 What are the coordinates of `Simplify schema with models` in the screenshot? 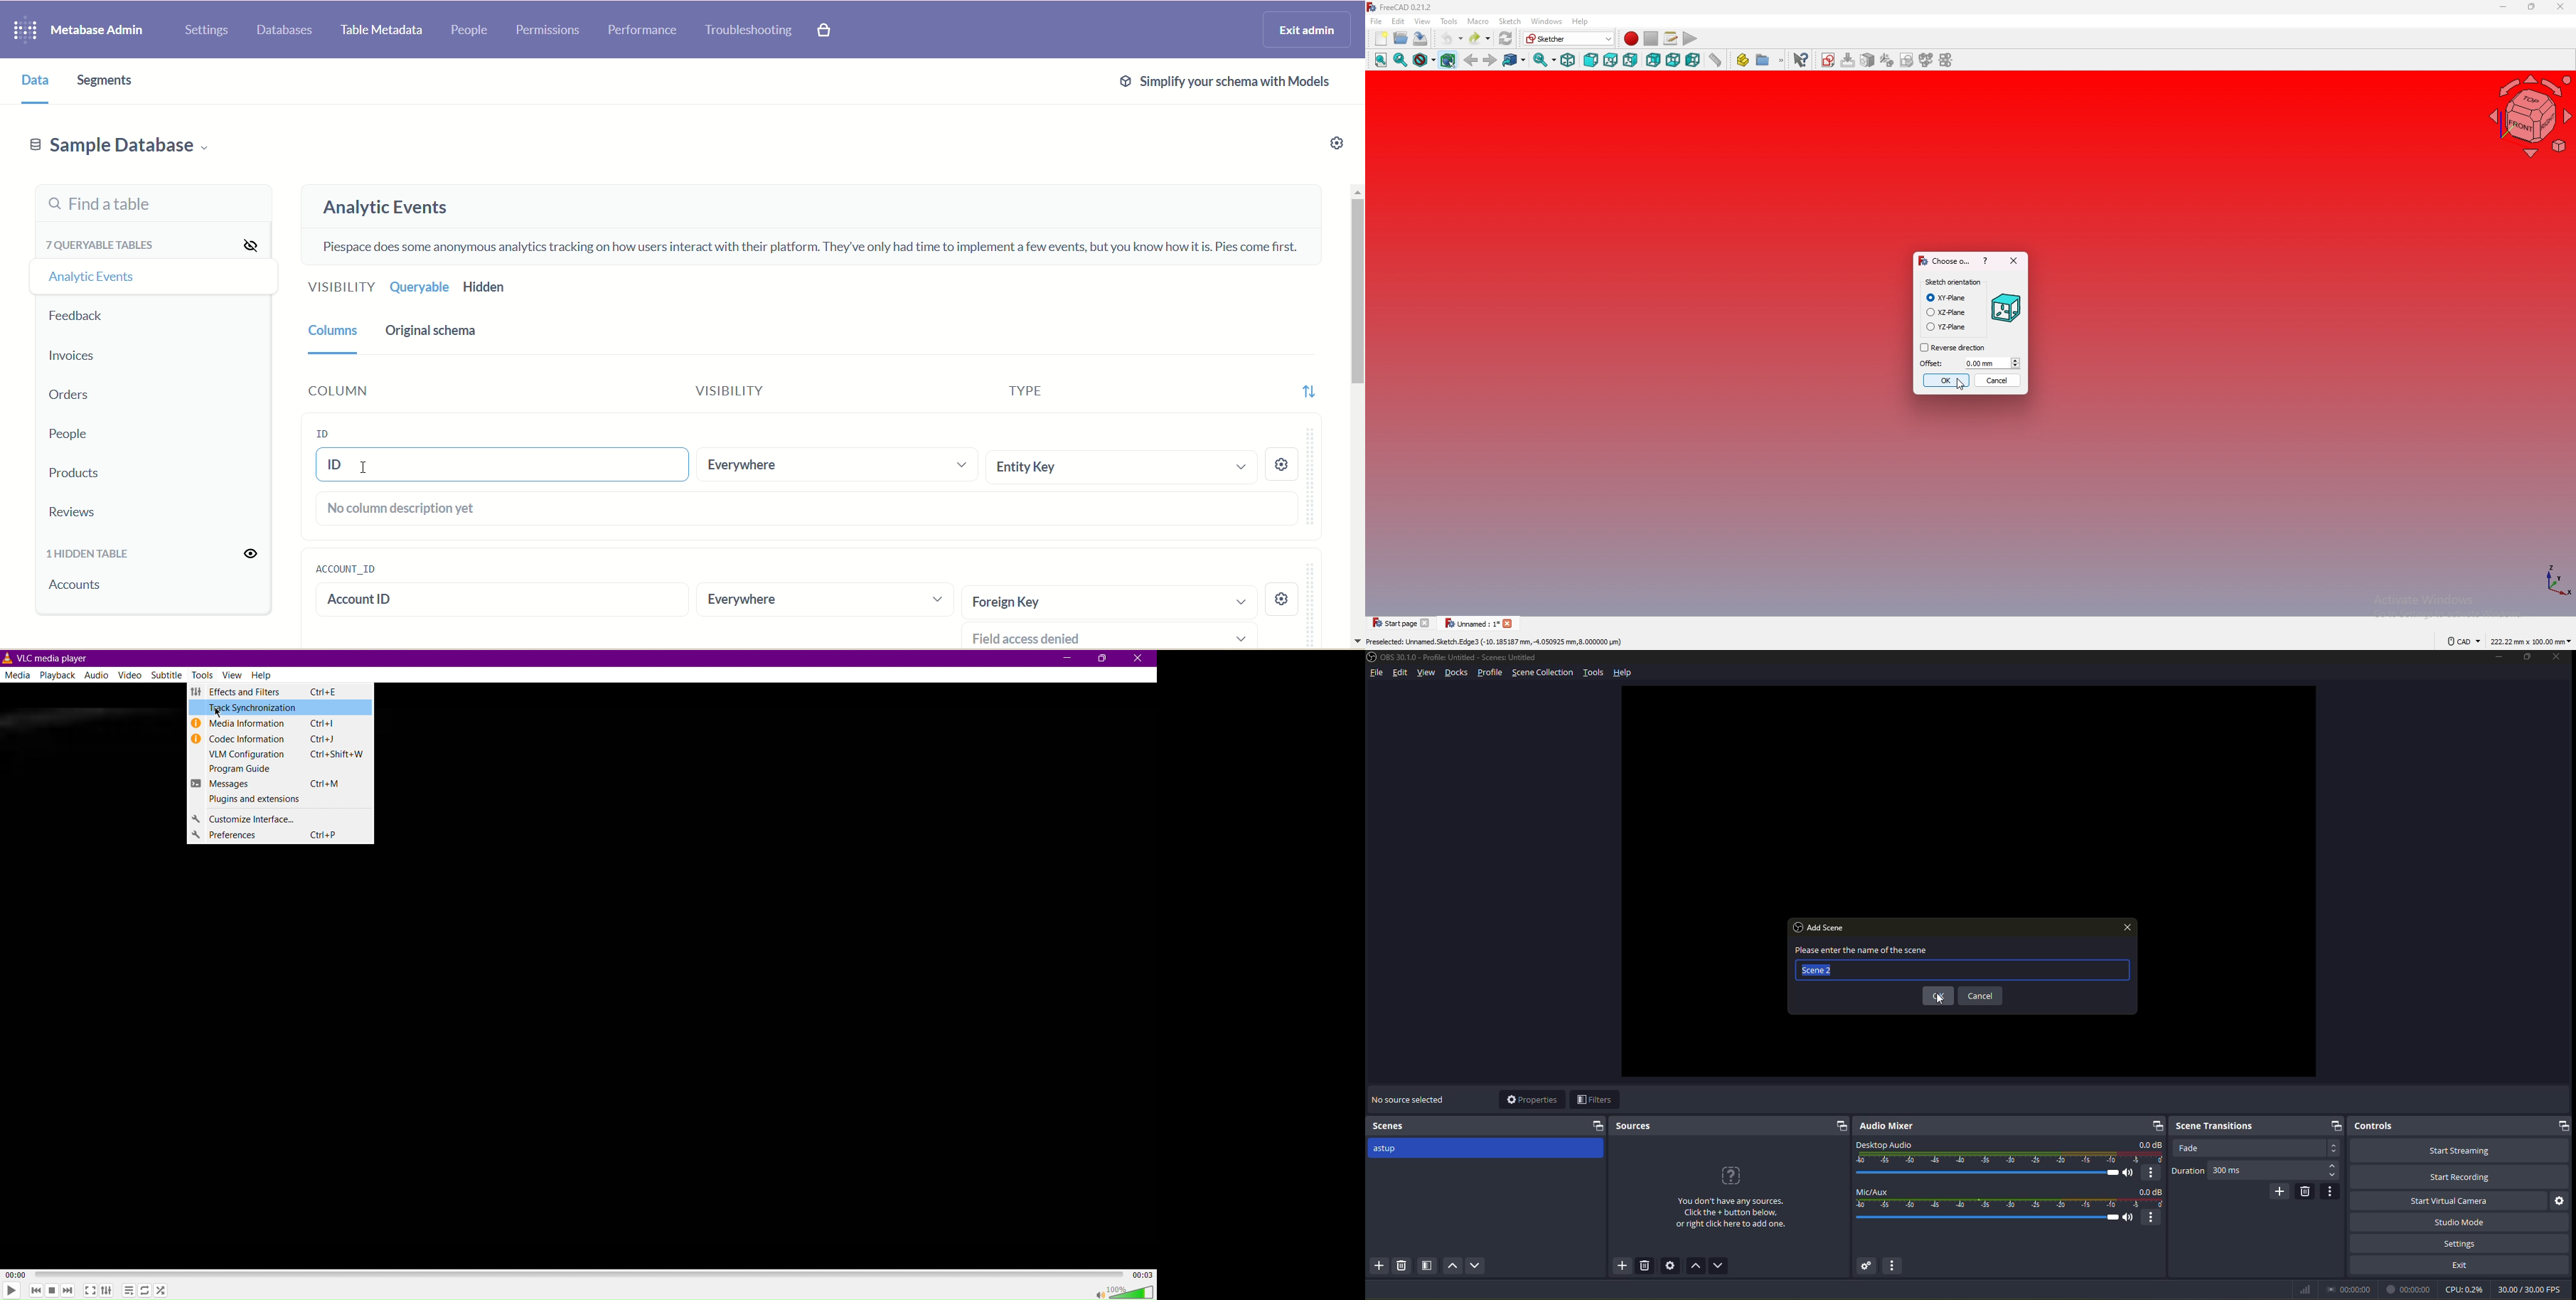 It's located at (1221, 85).